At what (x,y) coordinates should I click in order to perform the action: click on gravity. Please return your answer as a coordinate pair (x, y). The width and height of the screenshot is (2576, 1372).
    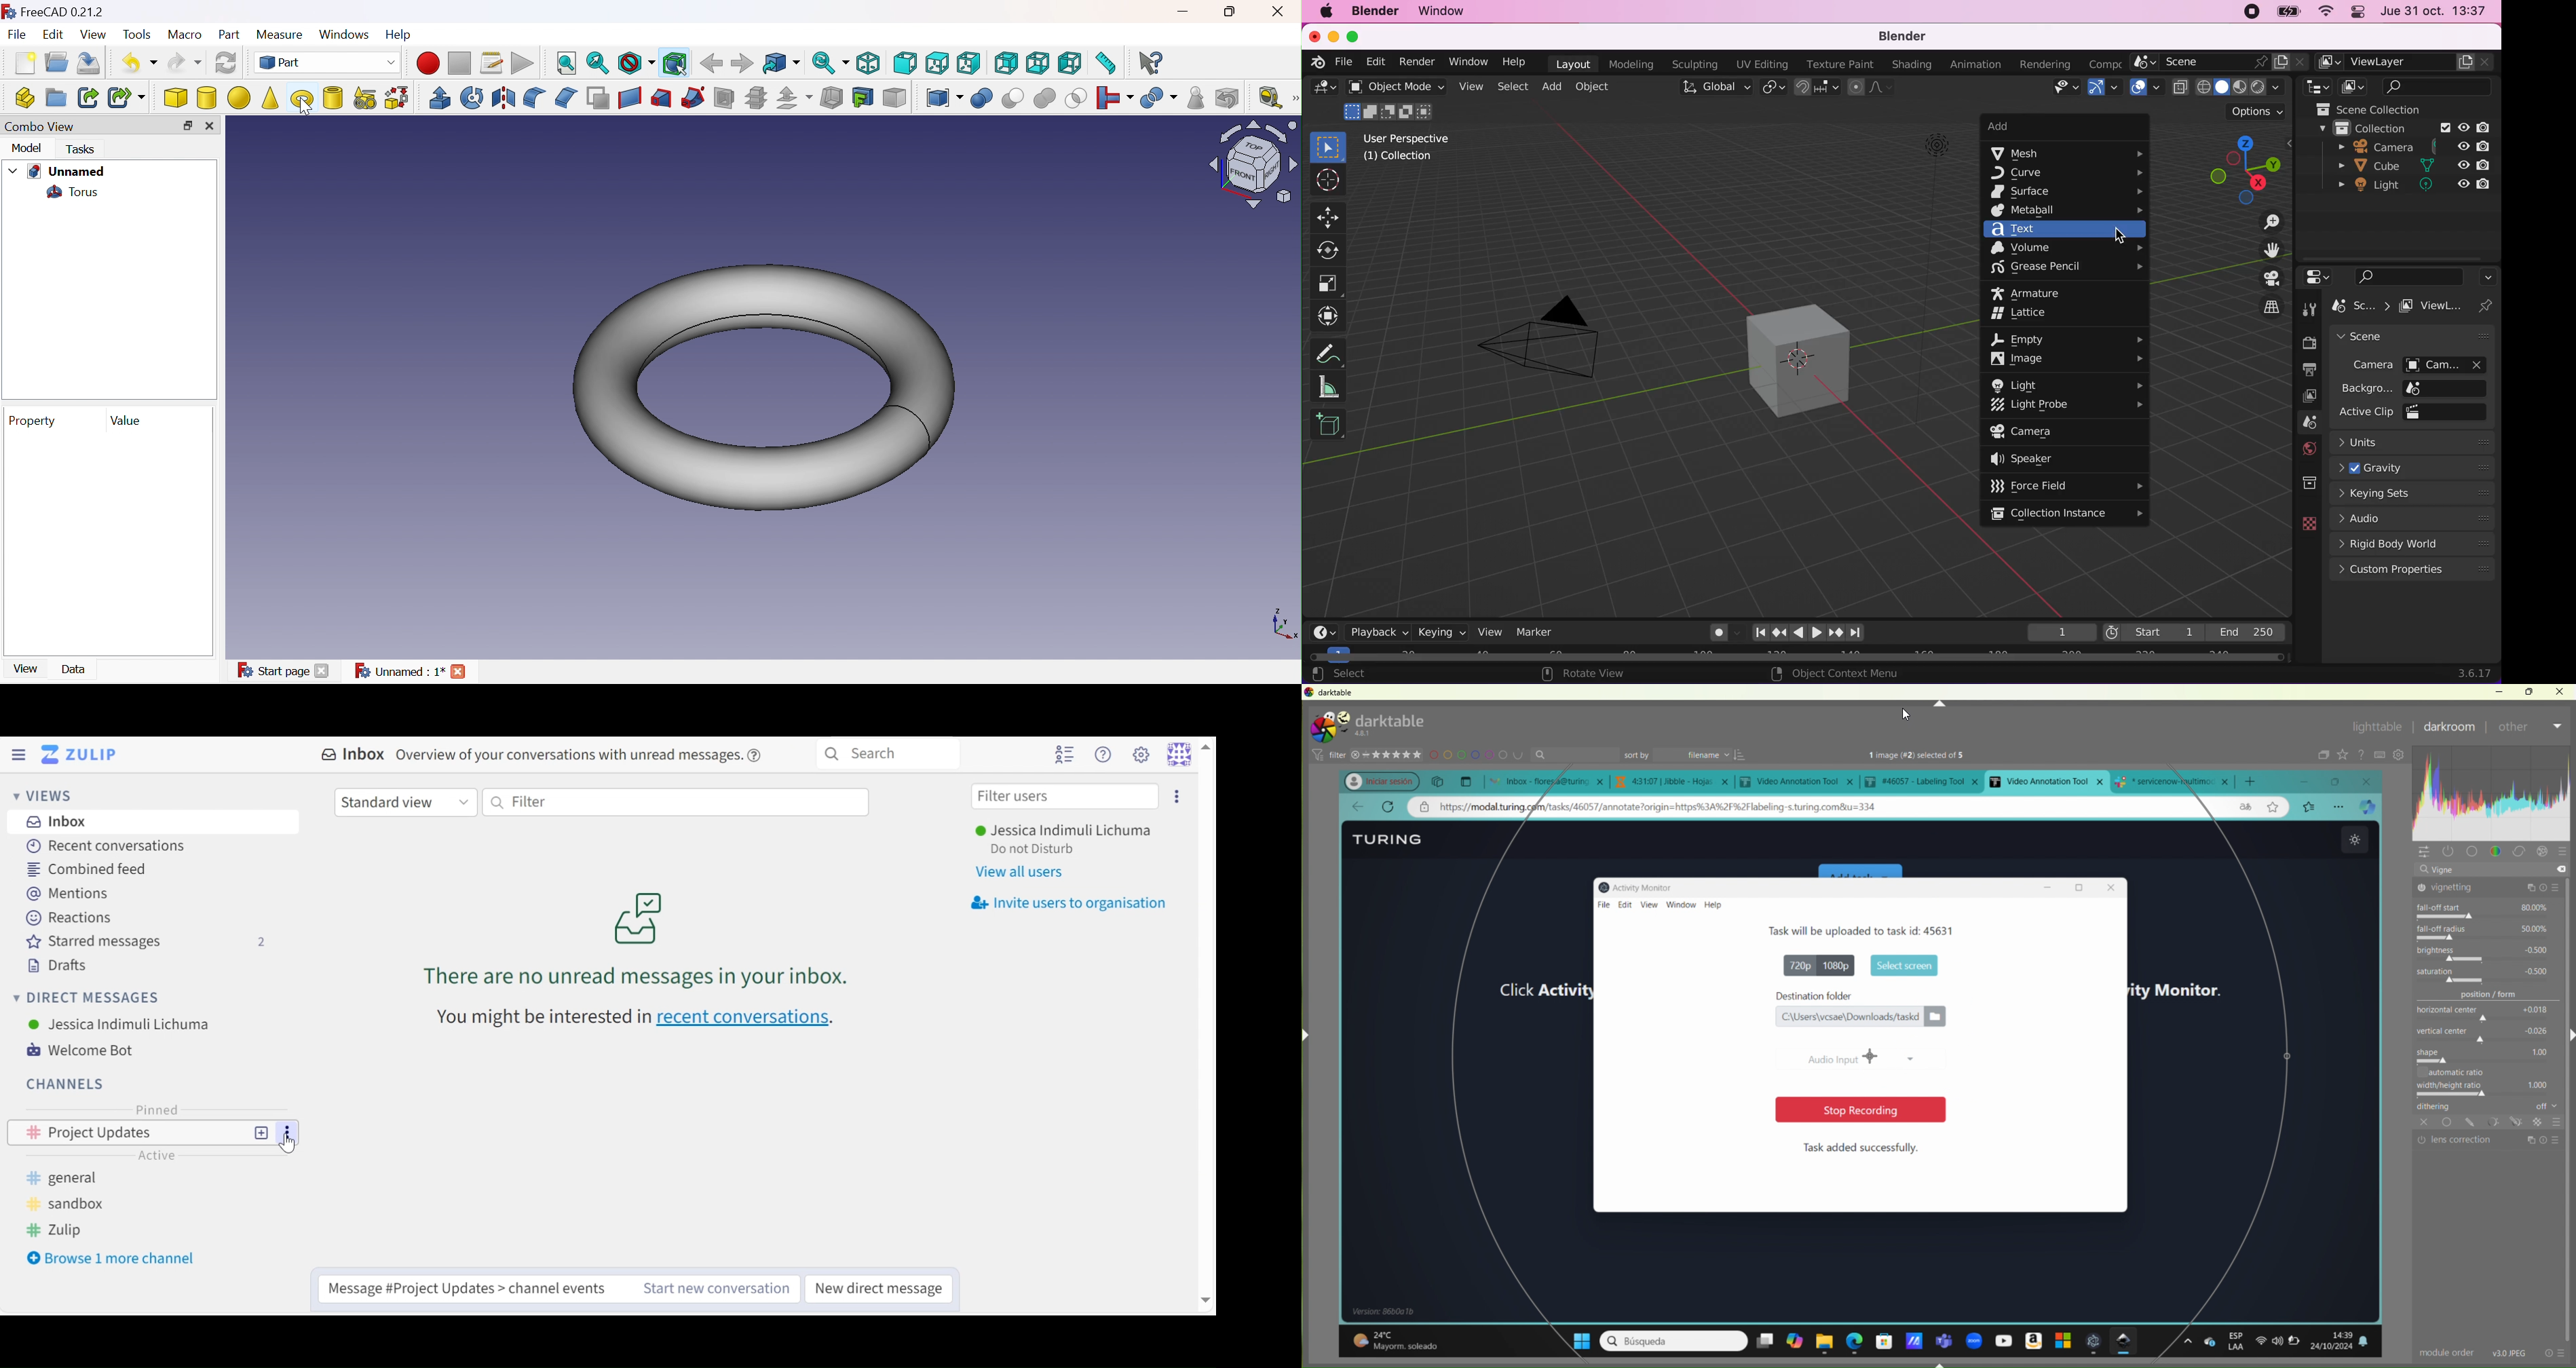
    Looking at the image, I should click on (2413, 468).